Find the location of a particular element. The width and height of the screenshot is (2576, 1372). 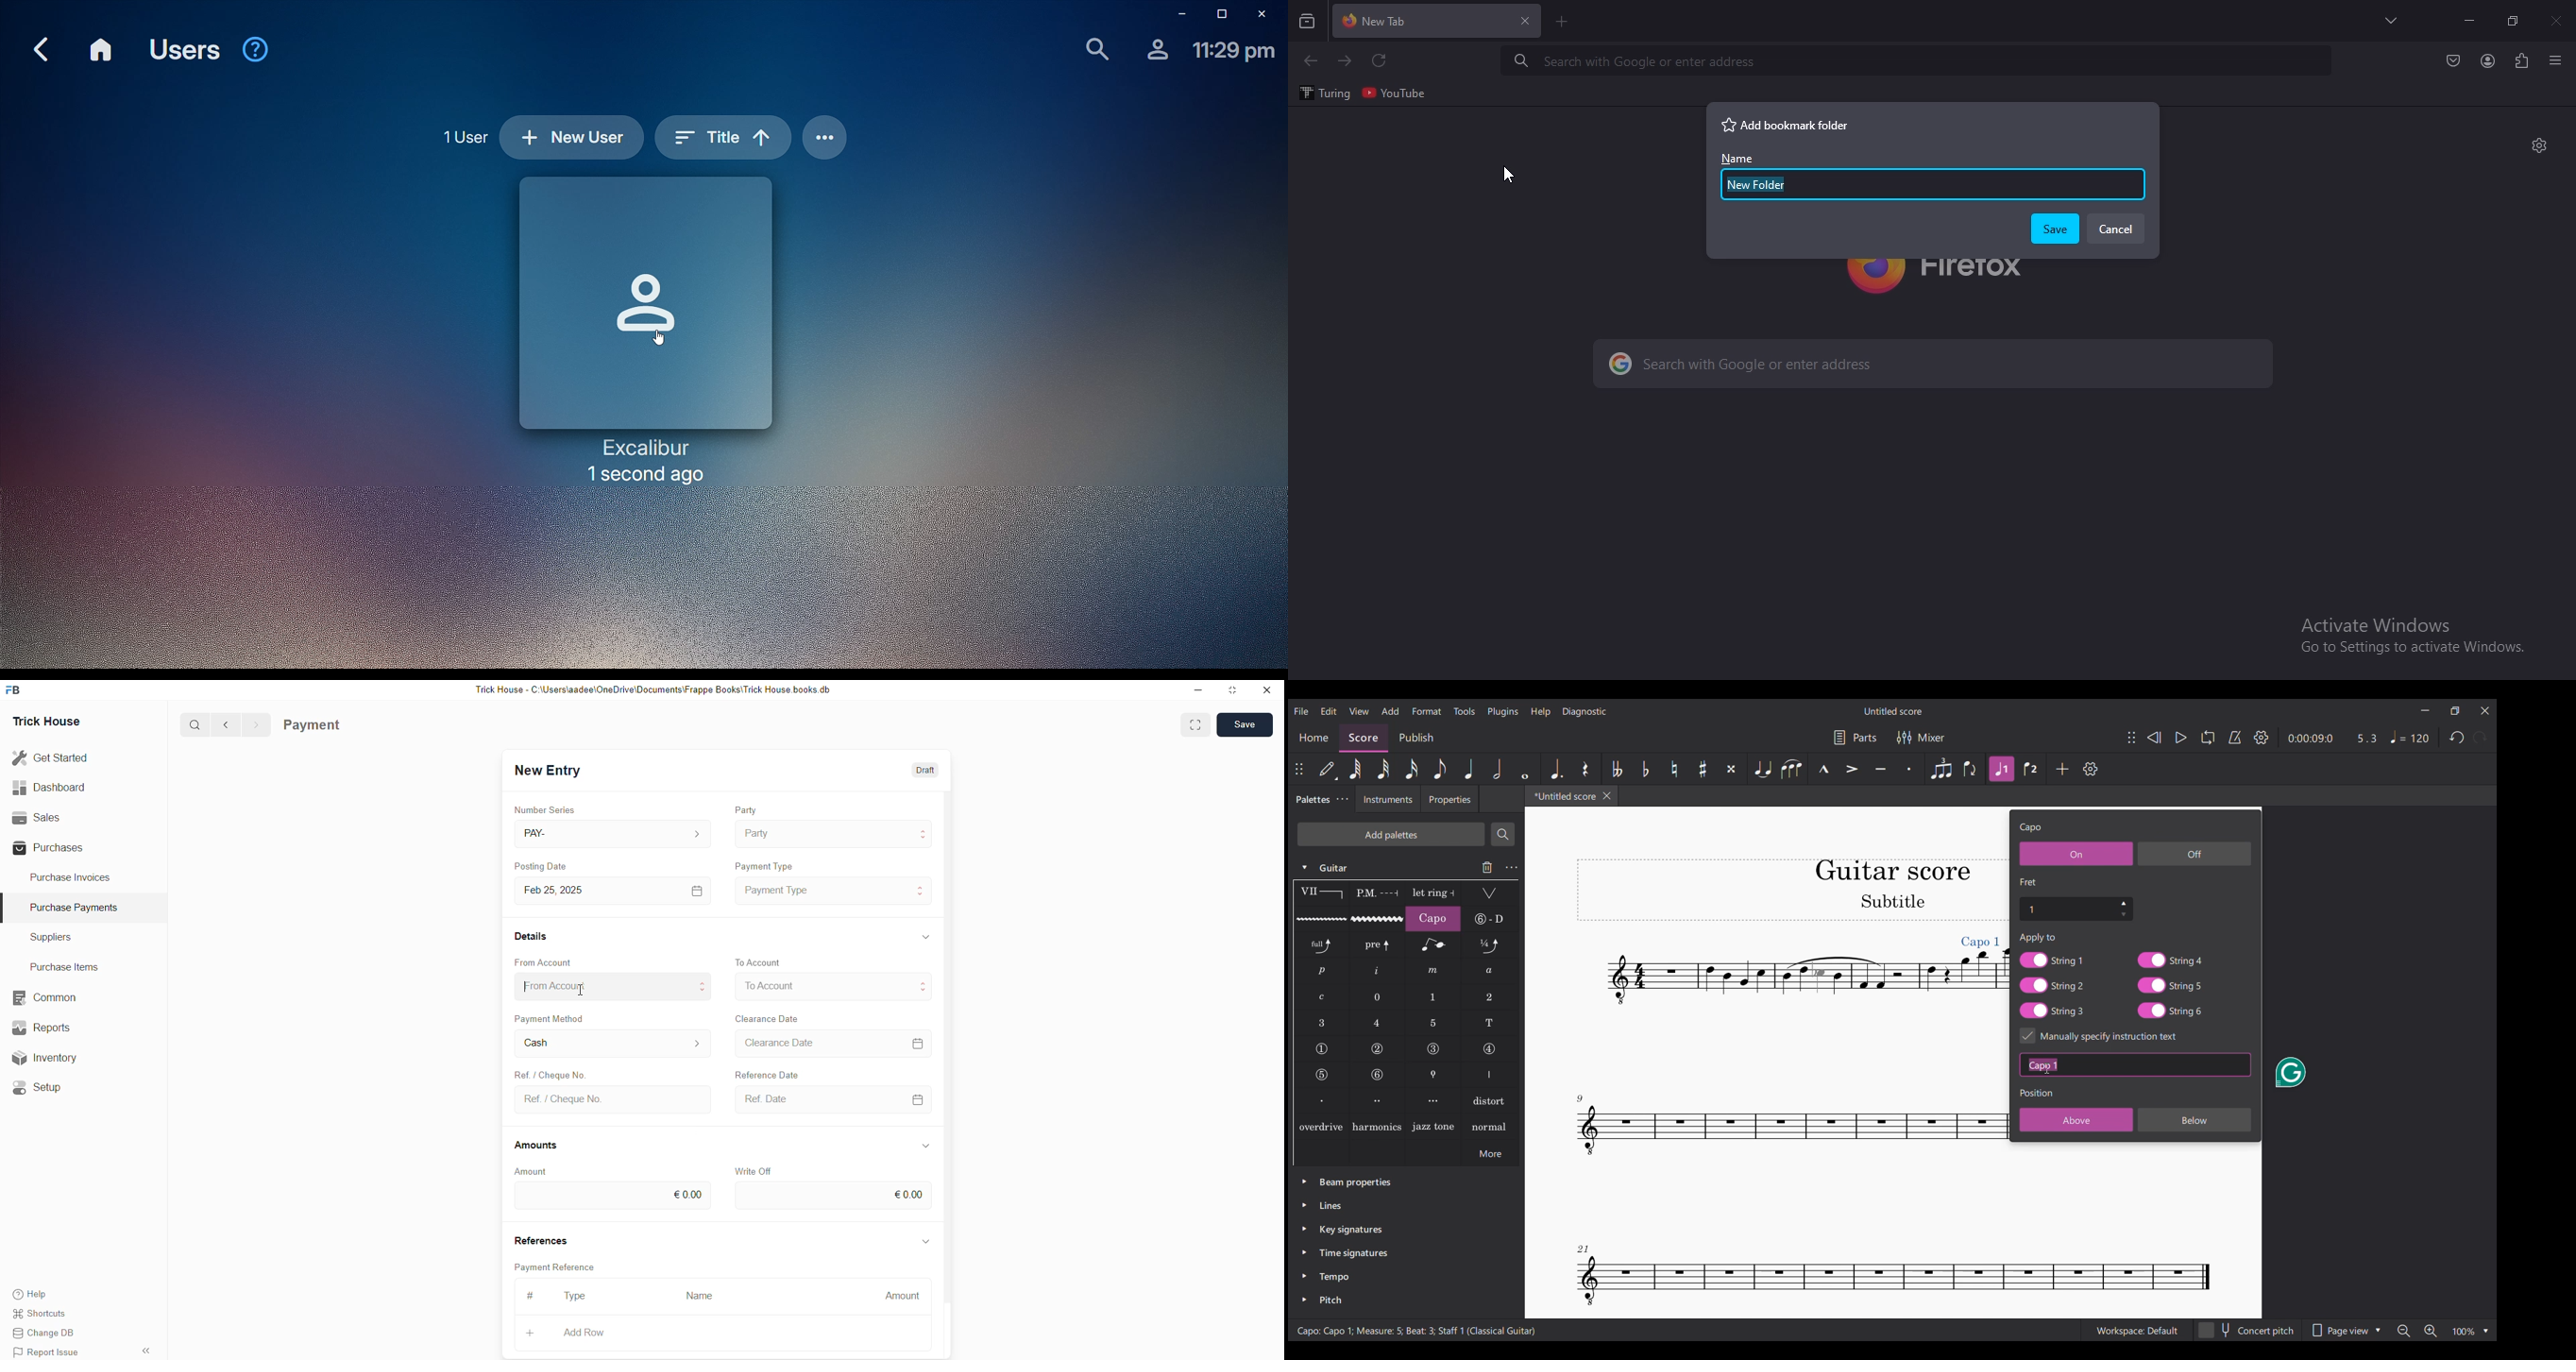

Home is located at coordinates (105, 50).